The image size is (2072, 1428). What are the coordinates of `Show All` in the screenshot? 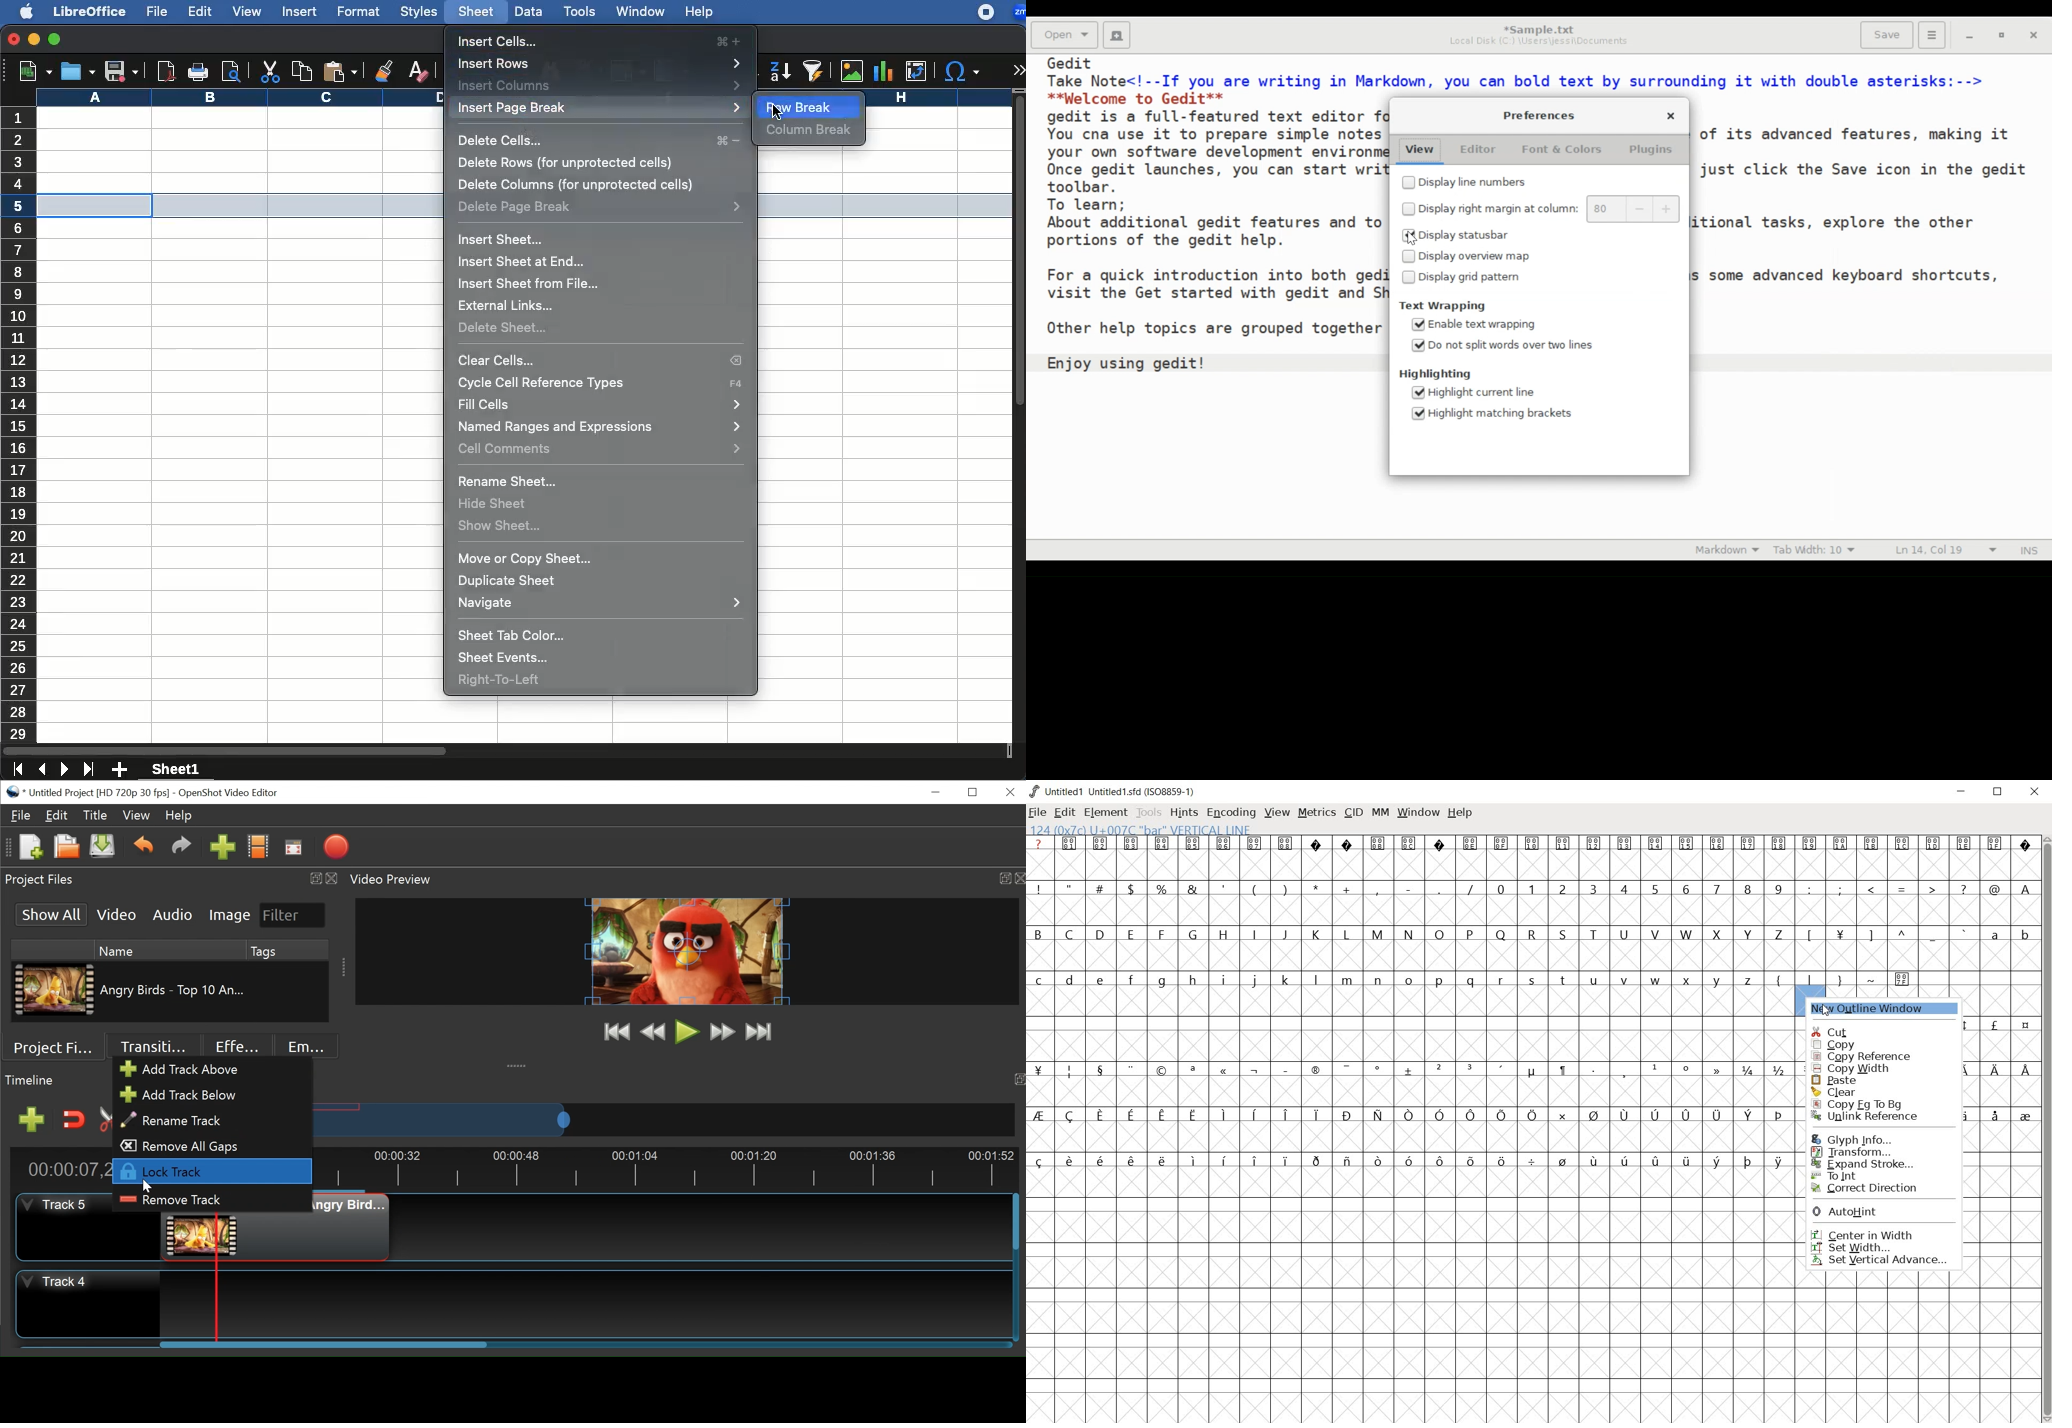 It's located at (53, 914).